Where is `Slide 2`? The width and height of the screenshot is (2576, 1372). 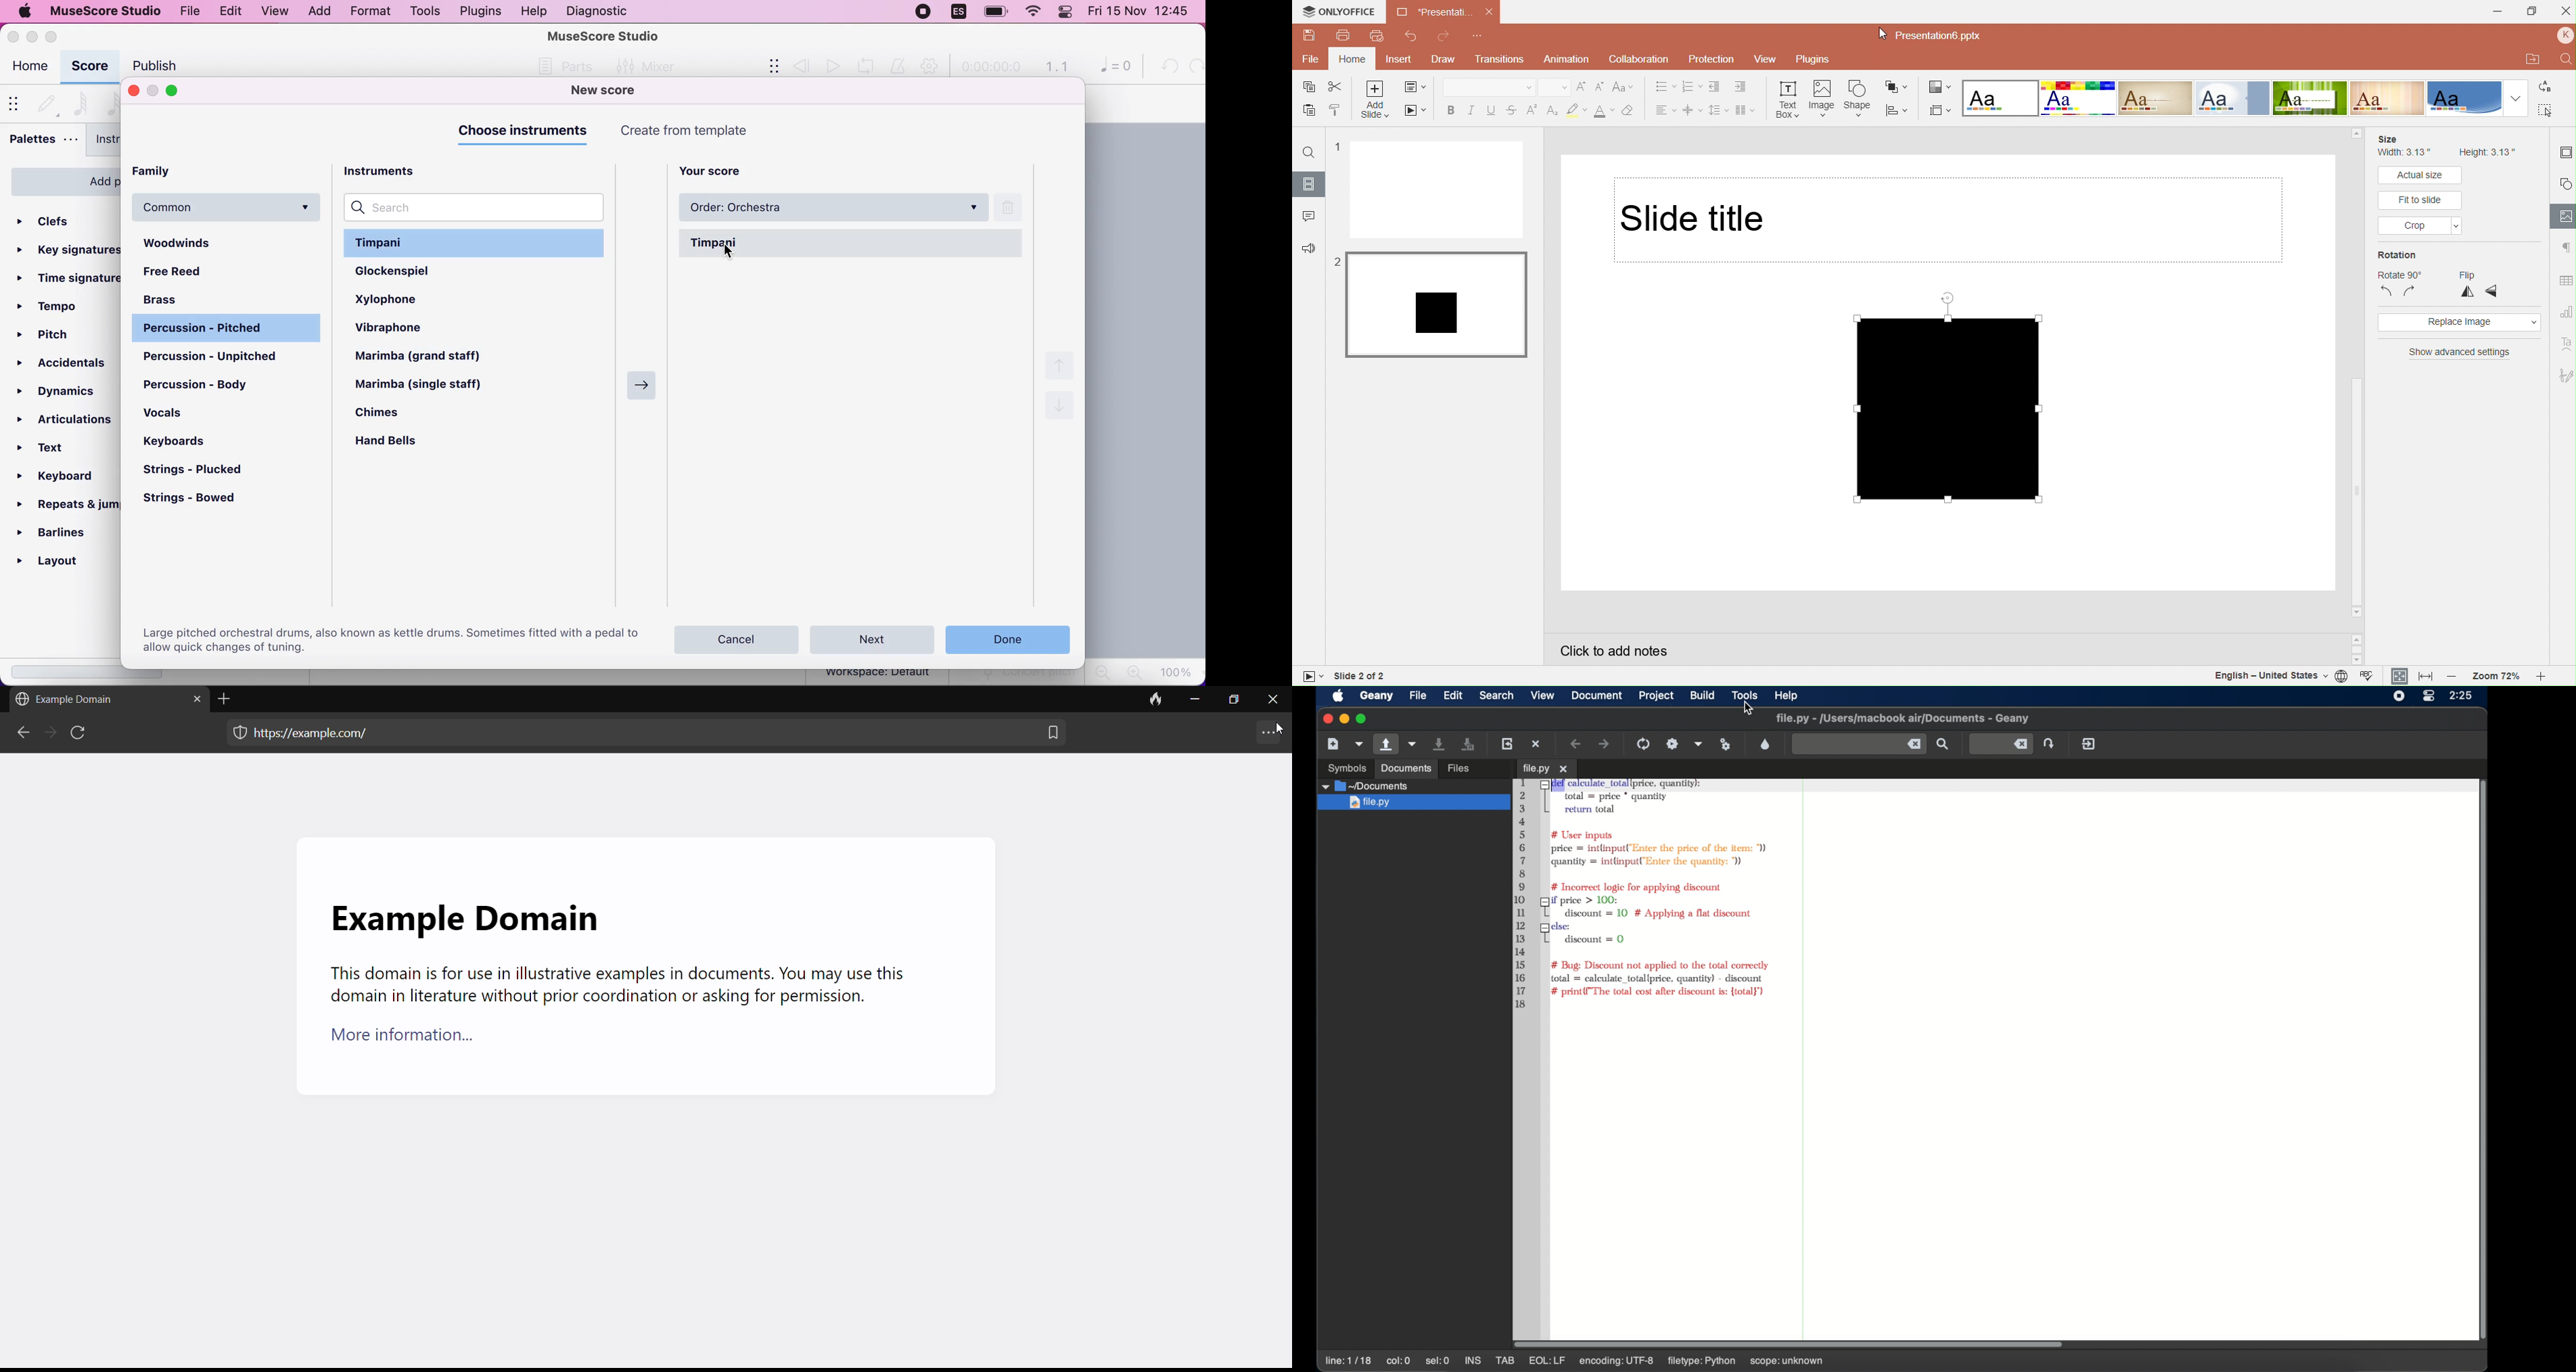
Slide 2 is located at coordinates (1436, 305).